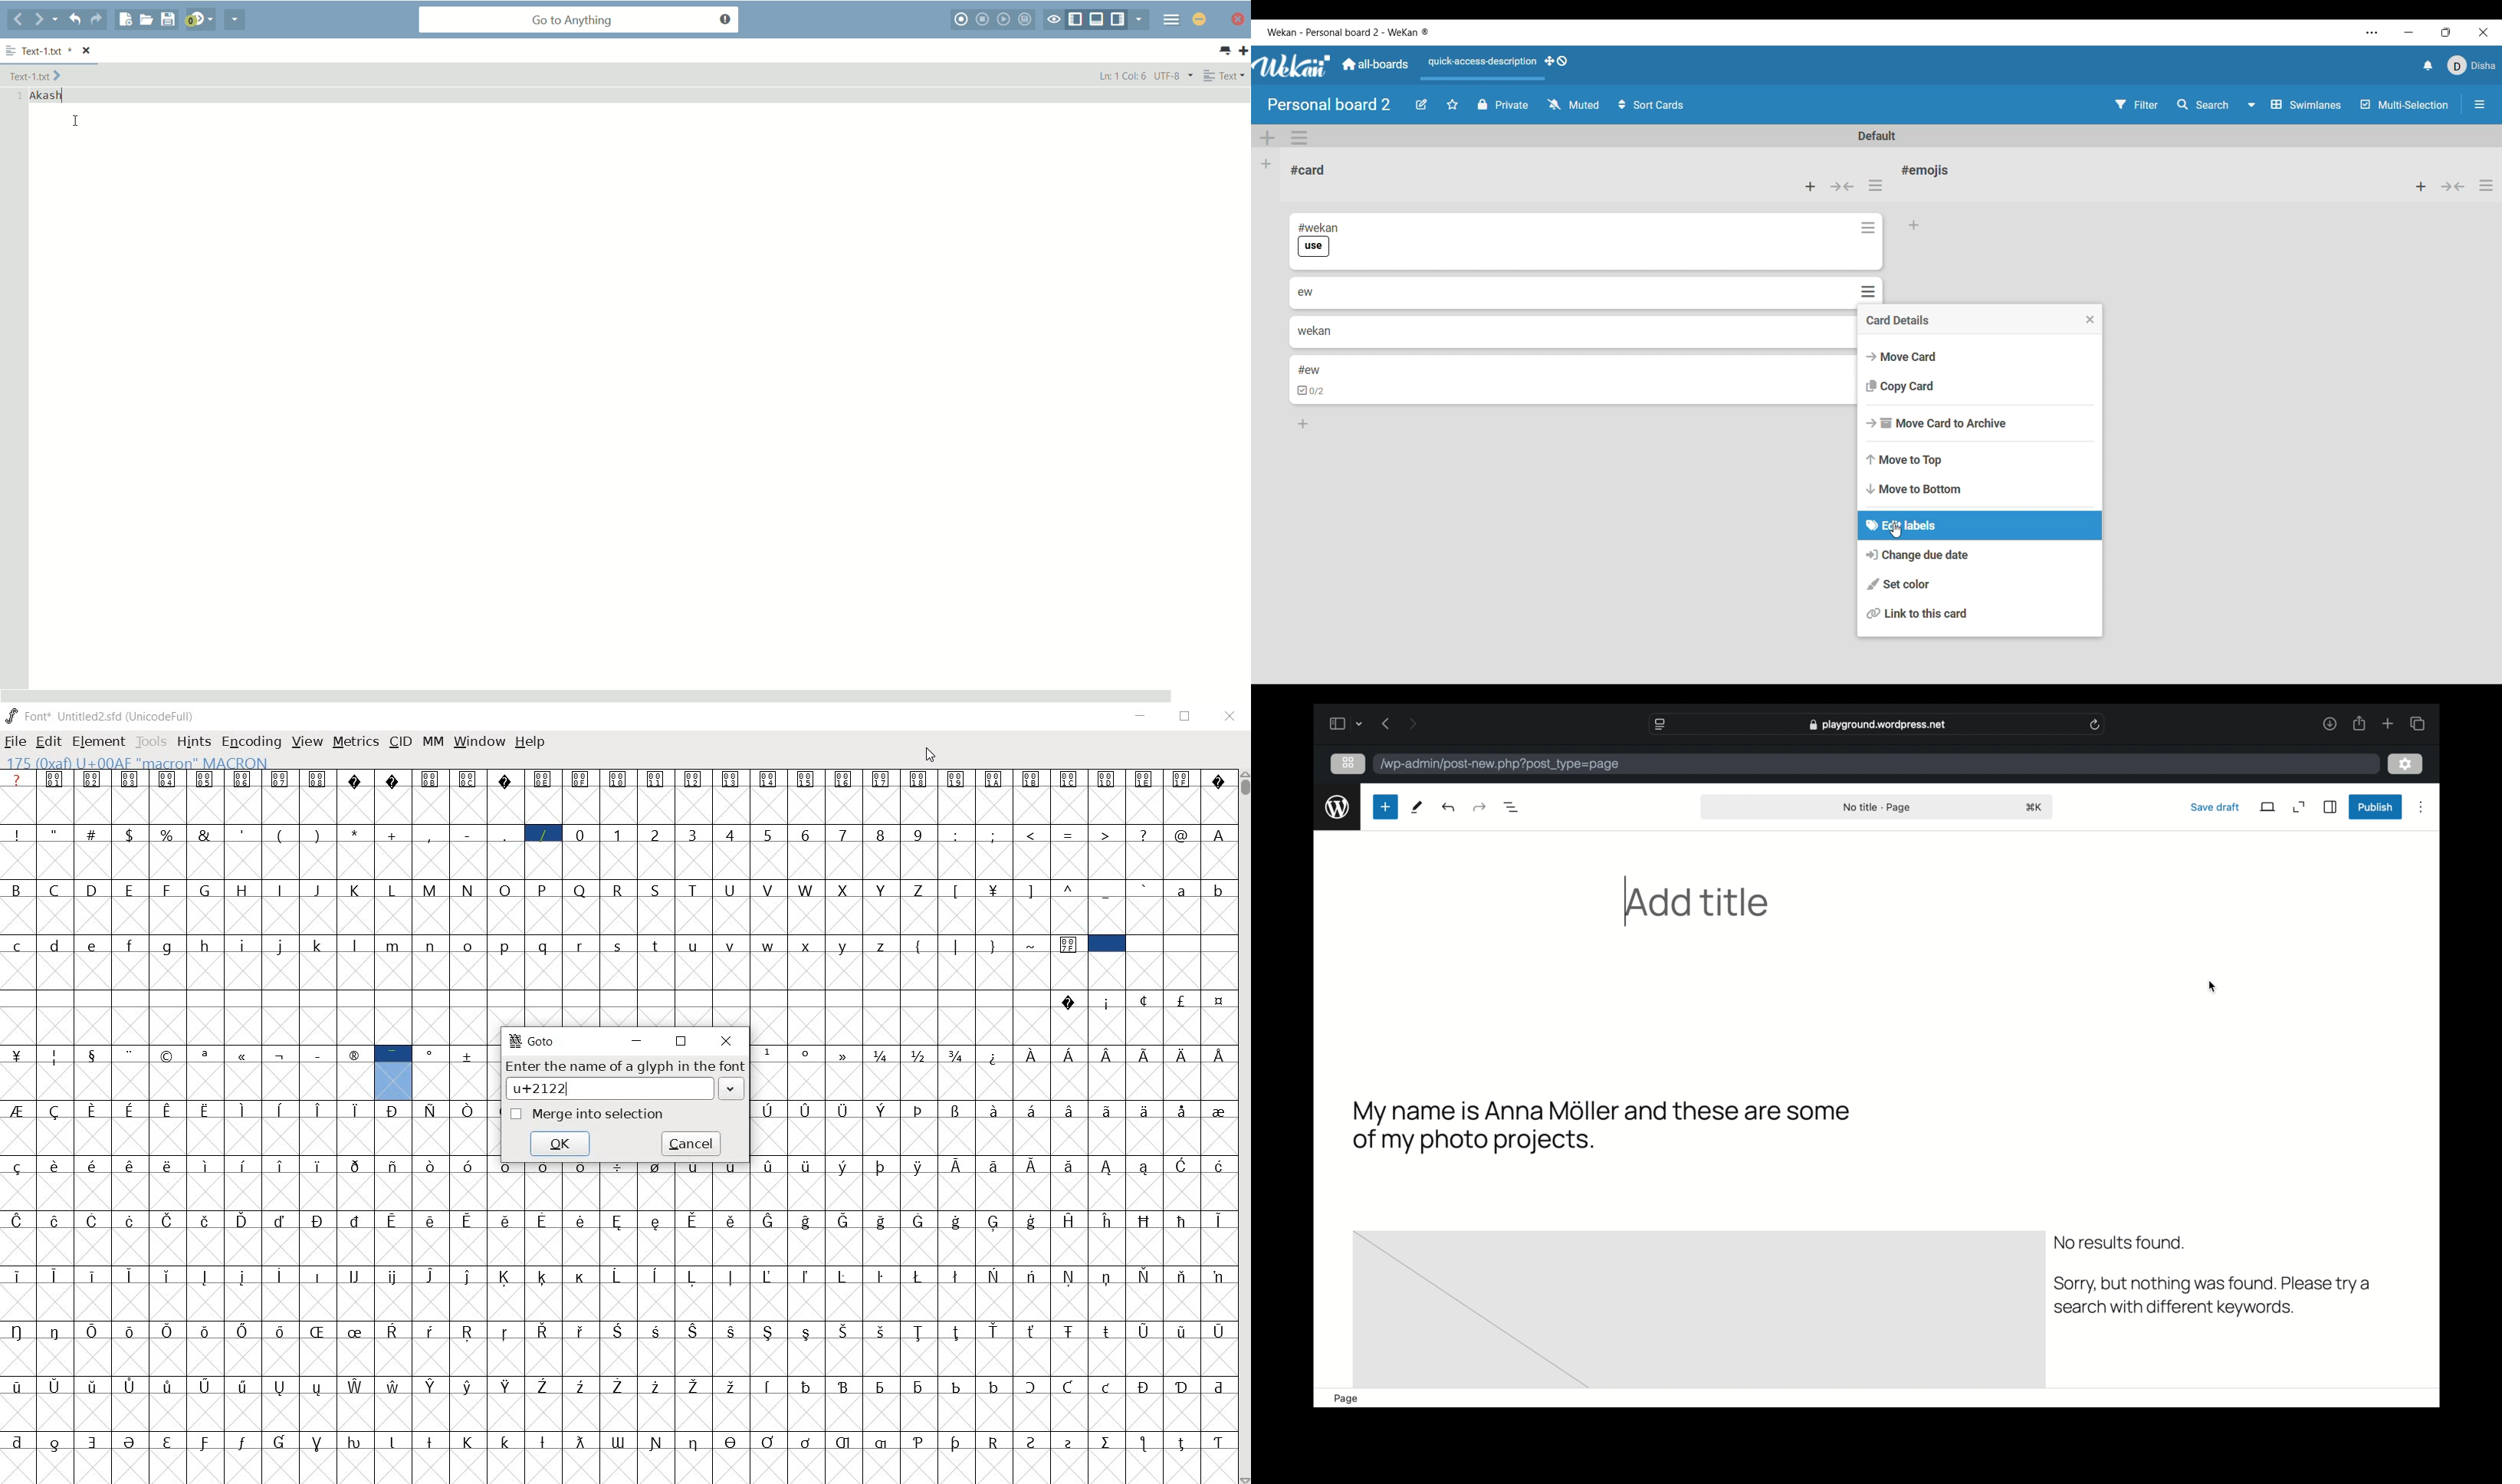  Describe the element at coordinates (2480, 104) in the screenshot. I see `Open/Close sidebar` at that location.